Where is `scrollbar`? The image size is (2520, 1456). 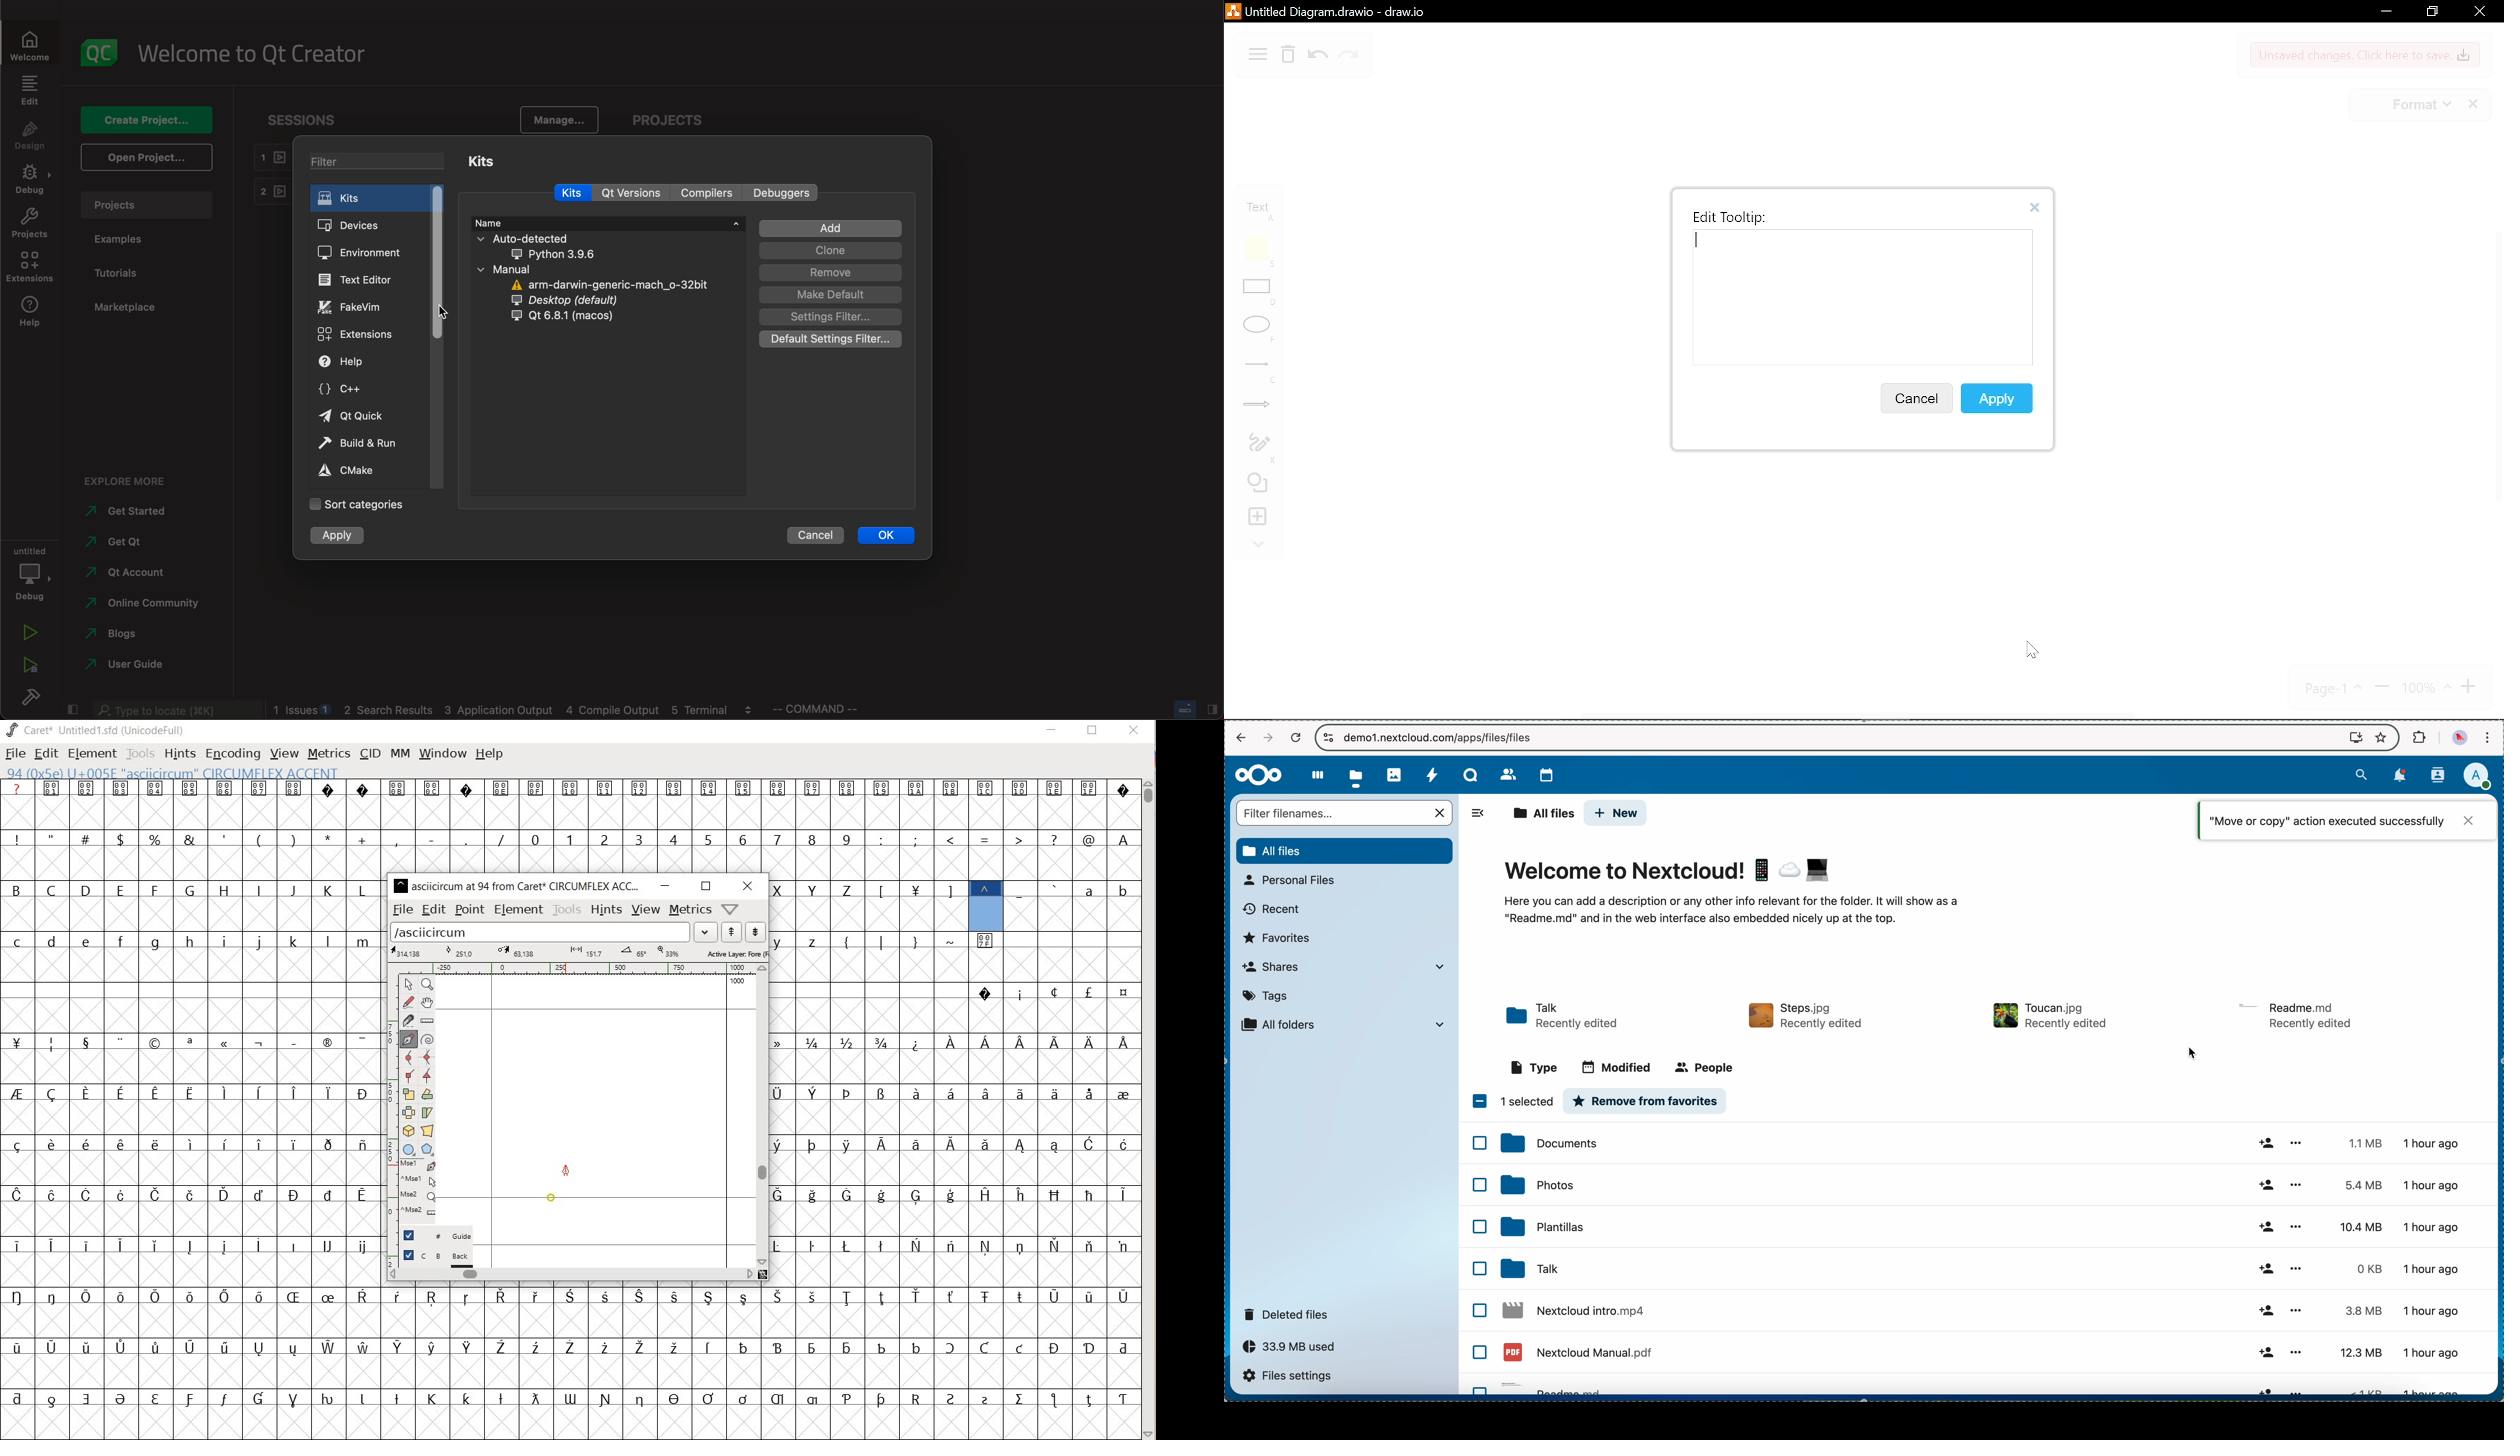 scrollbar is located at coordinates (763, 1115).